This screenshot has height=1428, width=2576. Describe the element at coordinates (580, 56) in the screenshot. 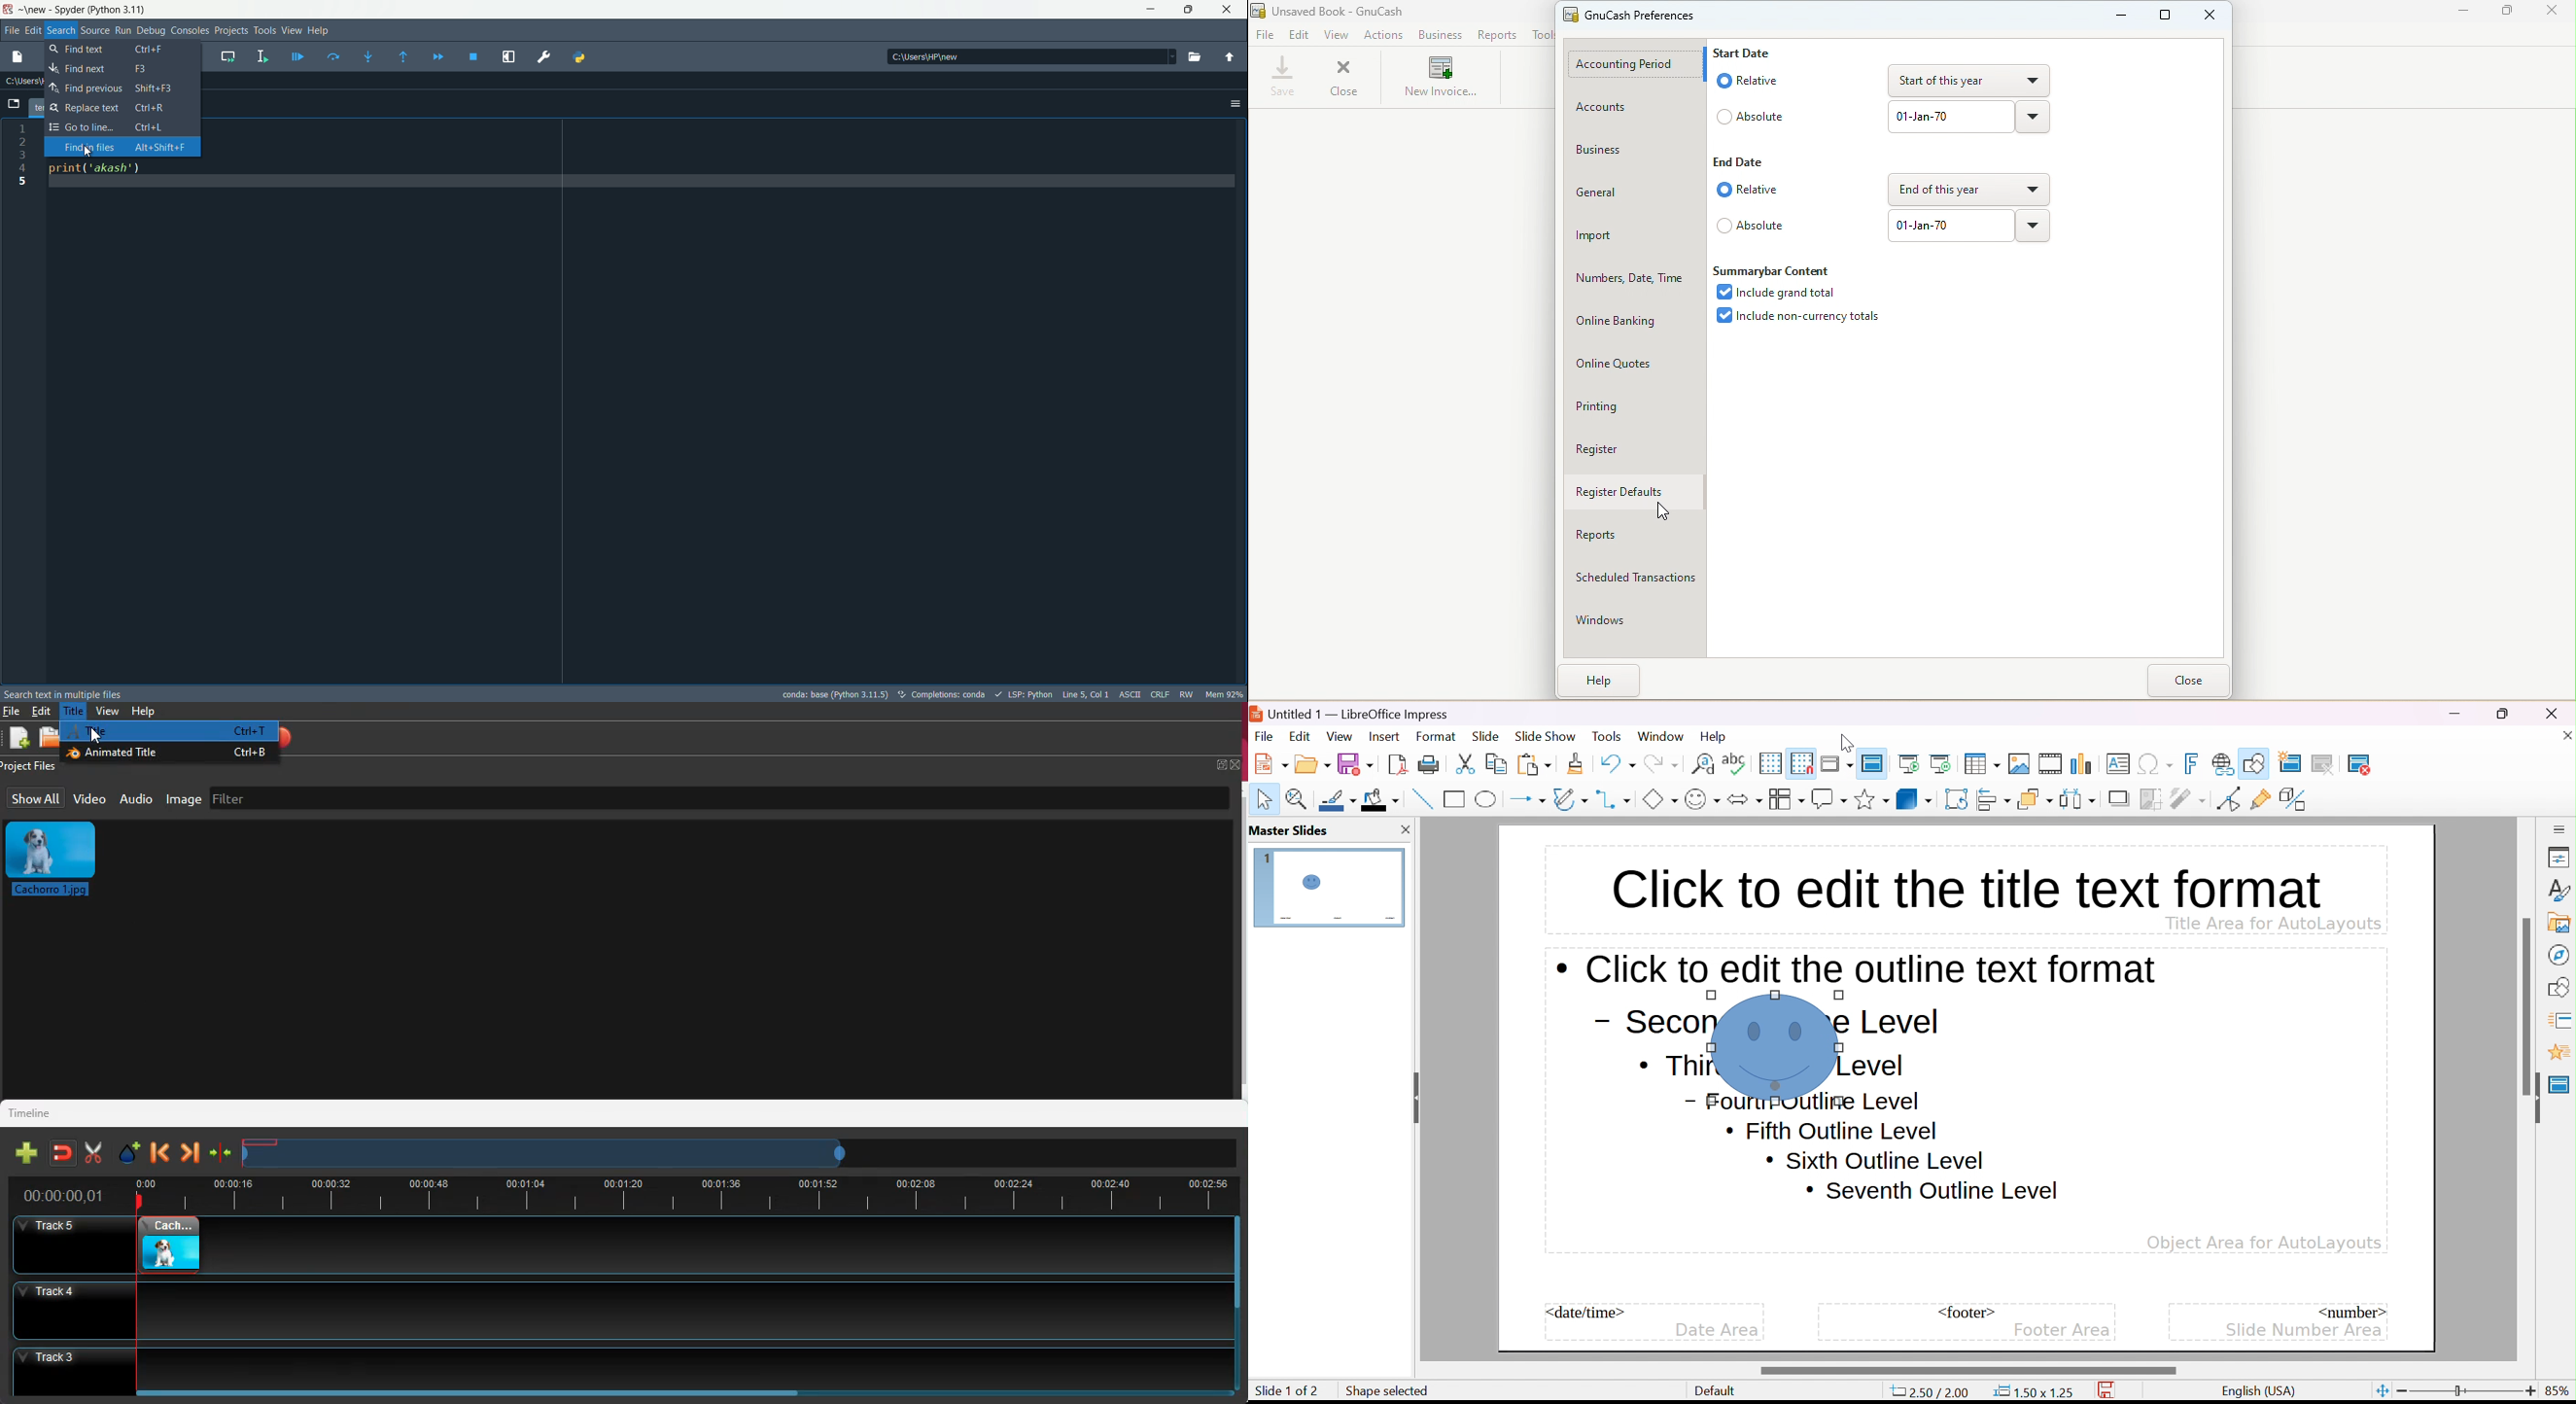

I see `python path manager` at that location.